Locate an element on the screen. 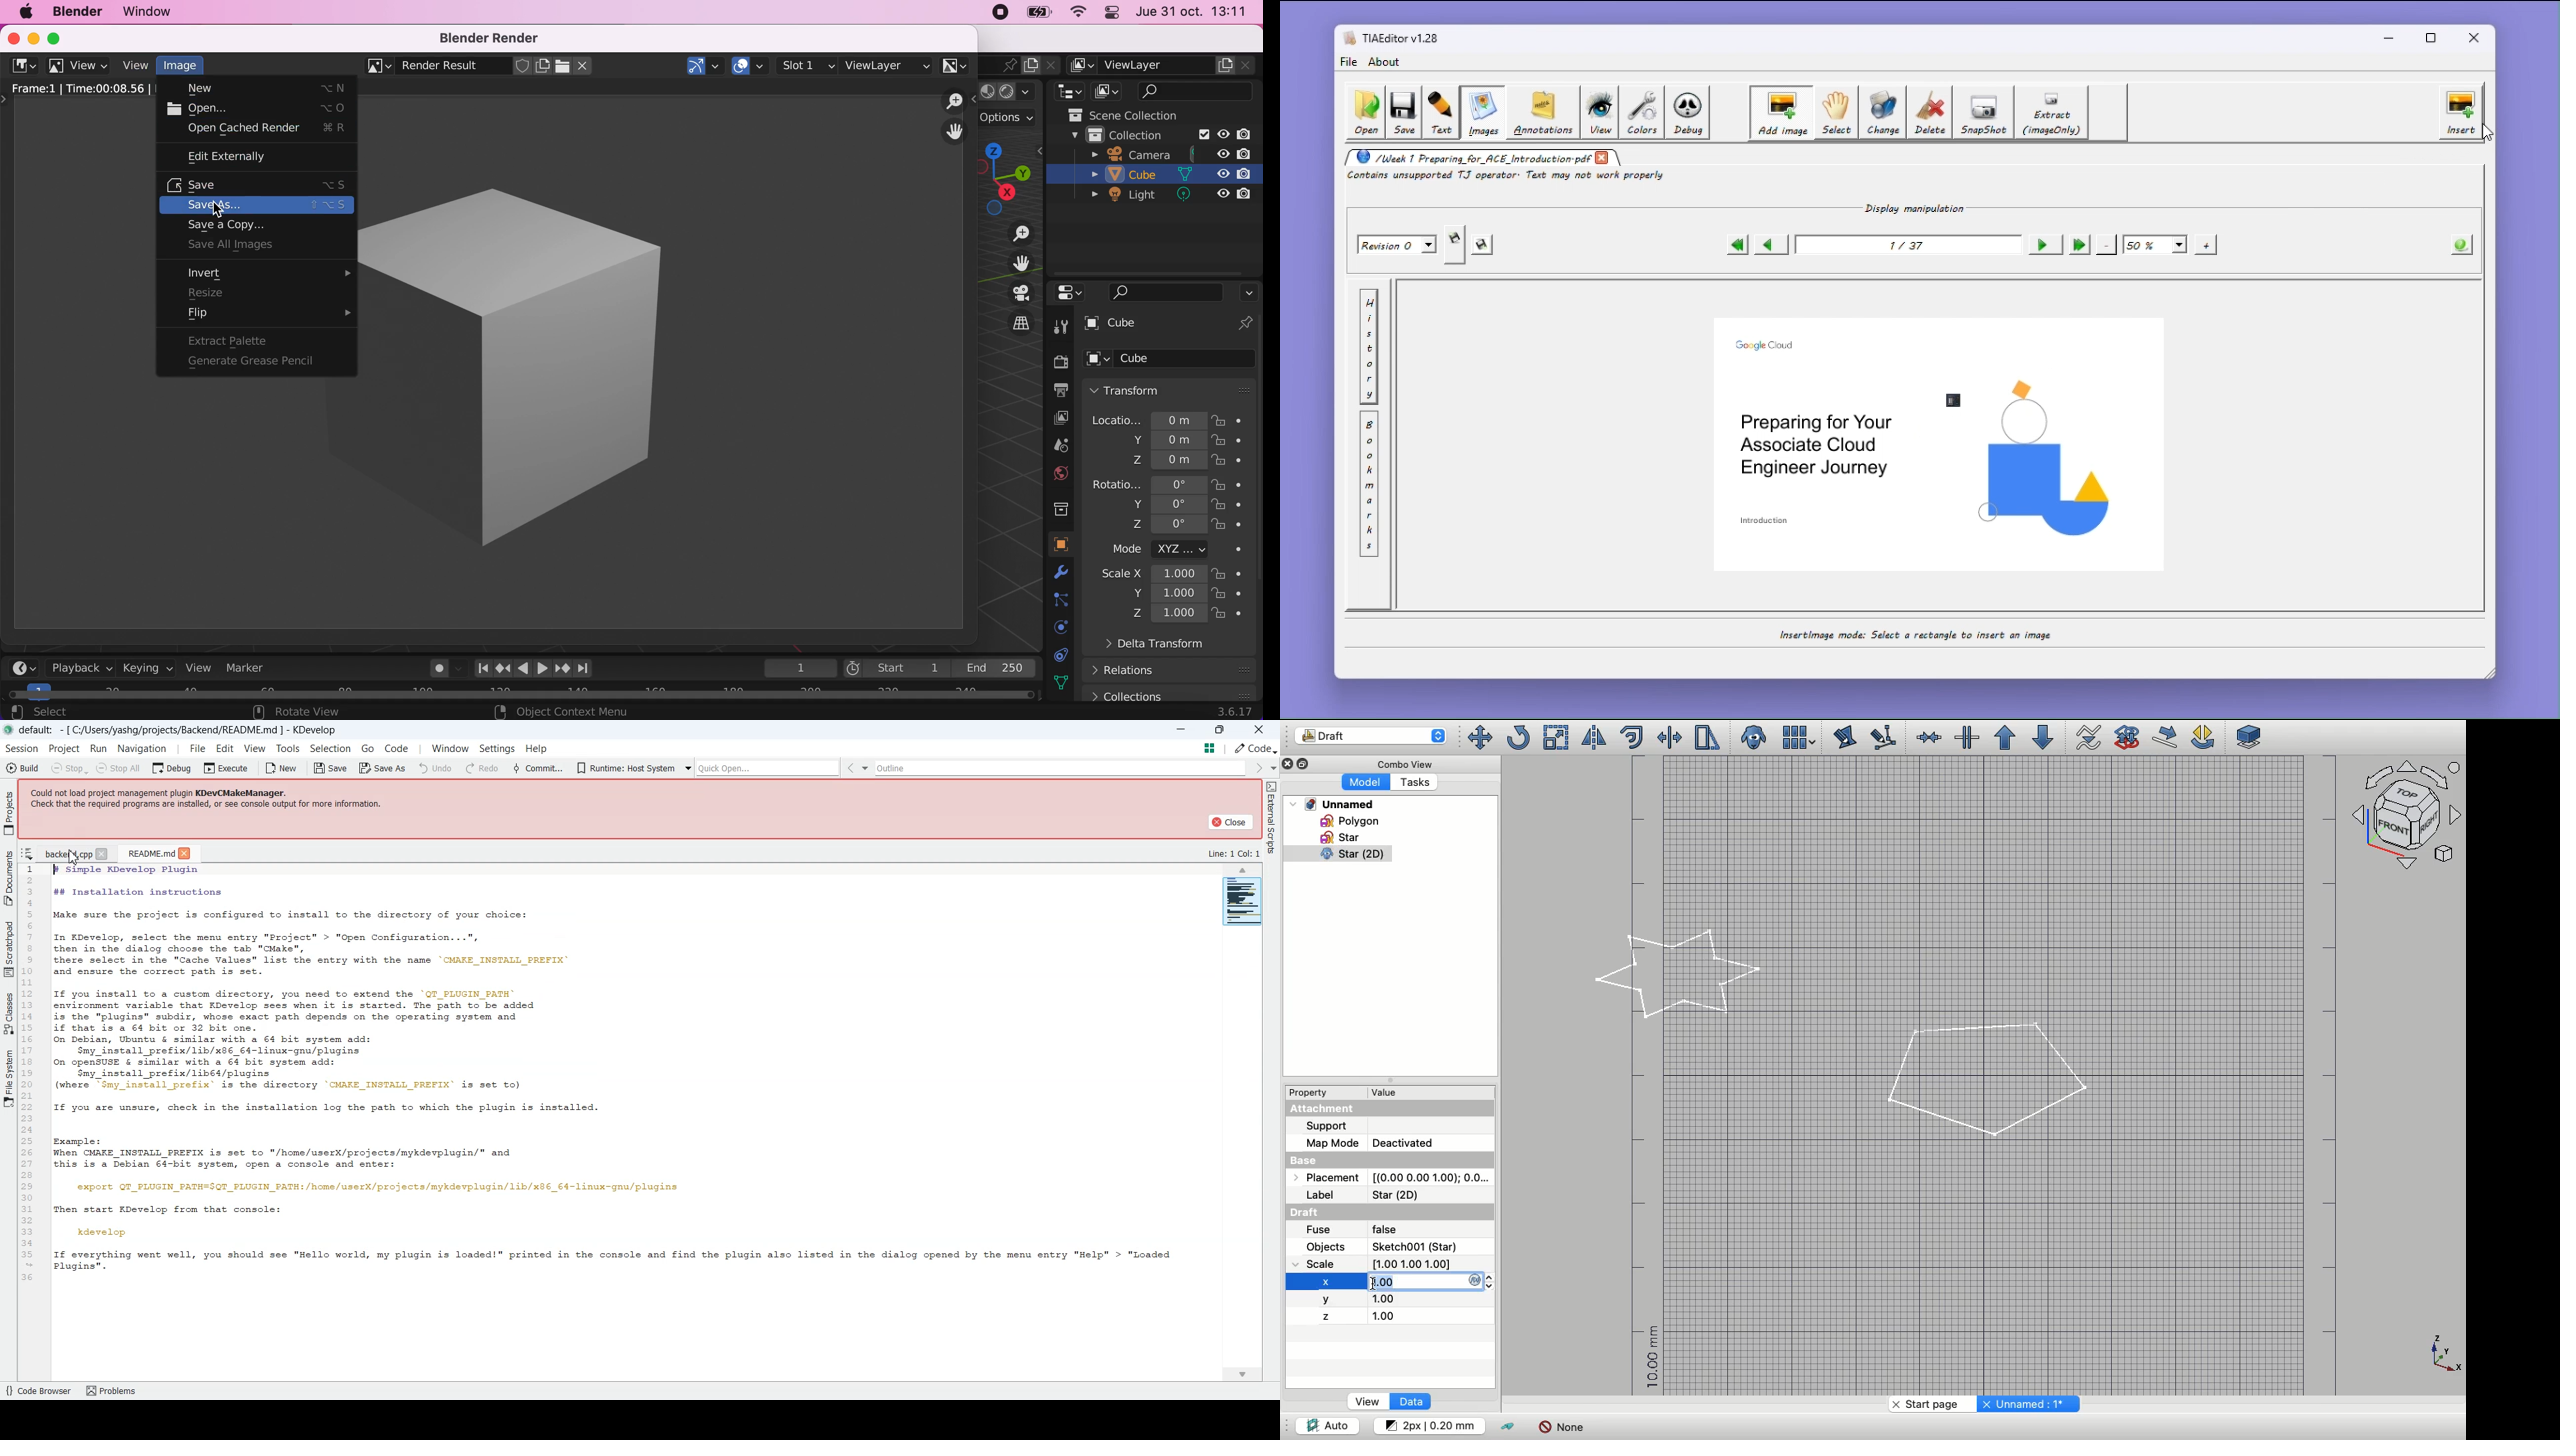 This screenshot has width=2576, height=1456. new image is located at coordinates (543, 66).